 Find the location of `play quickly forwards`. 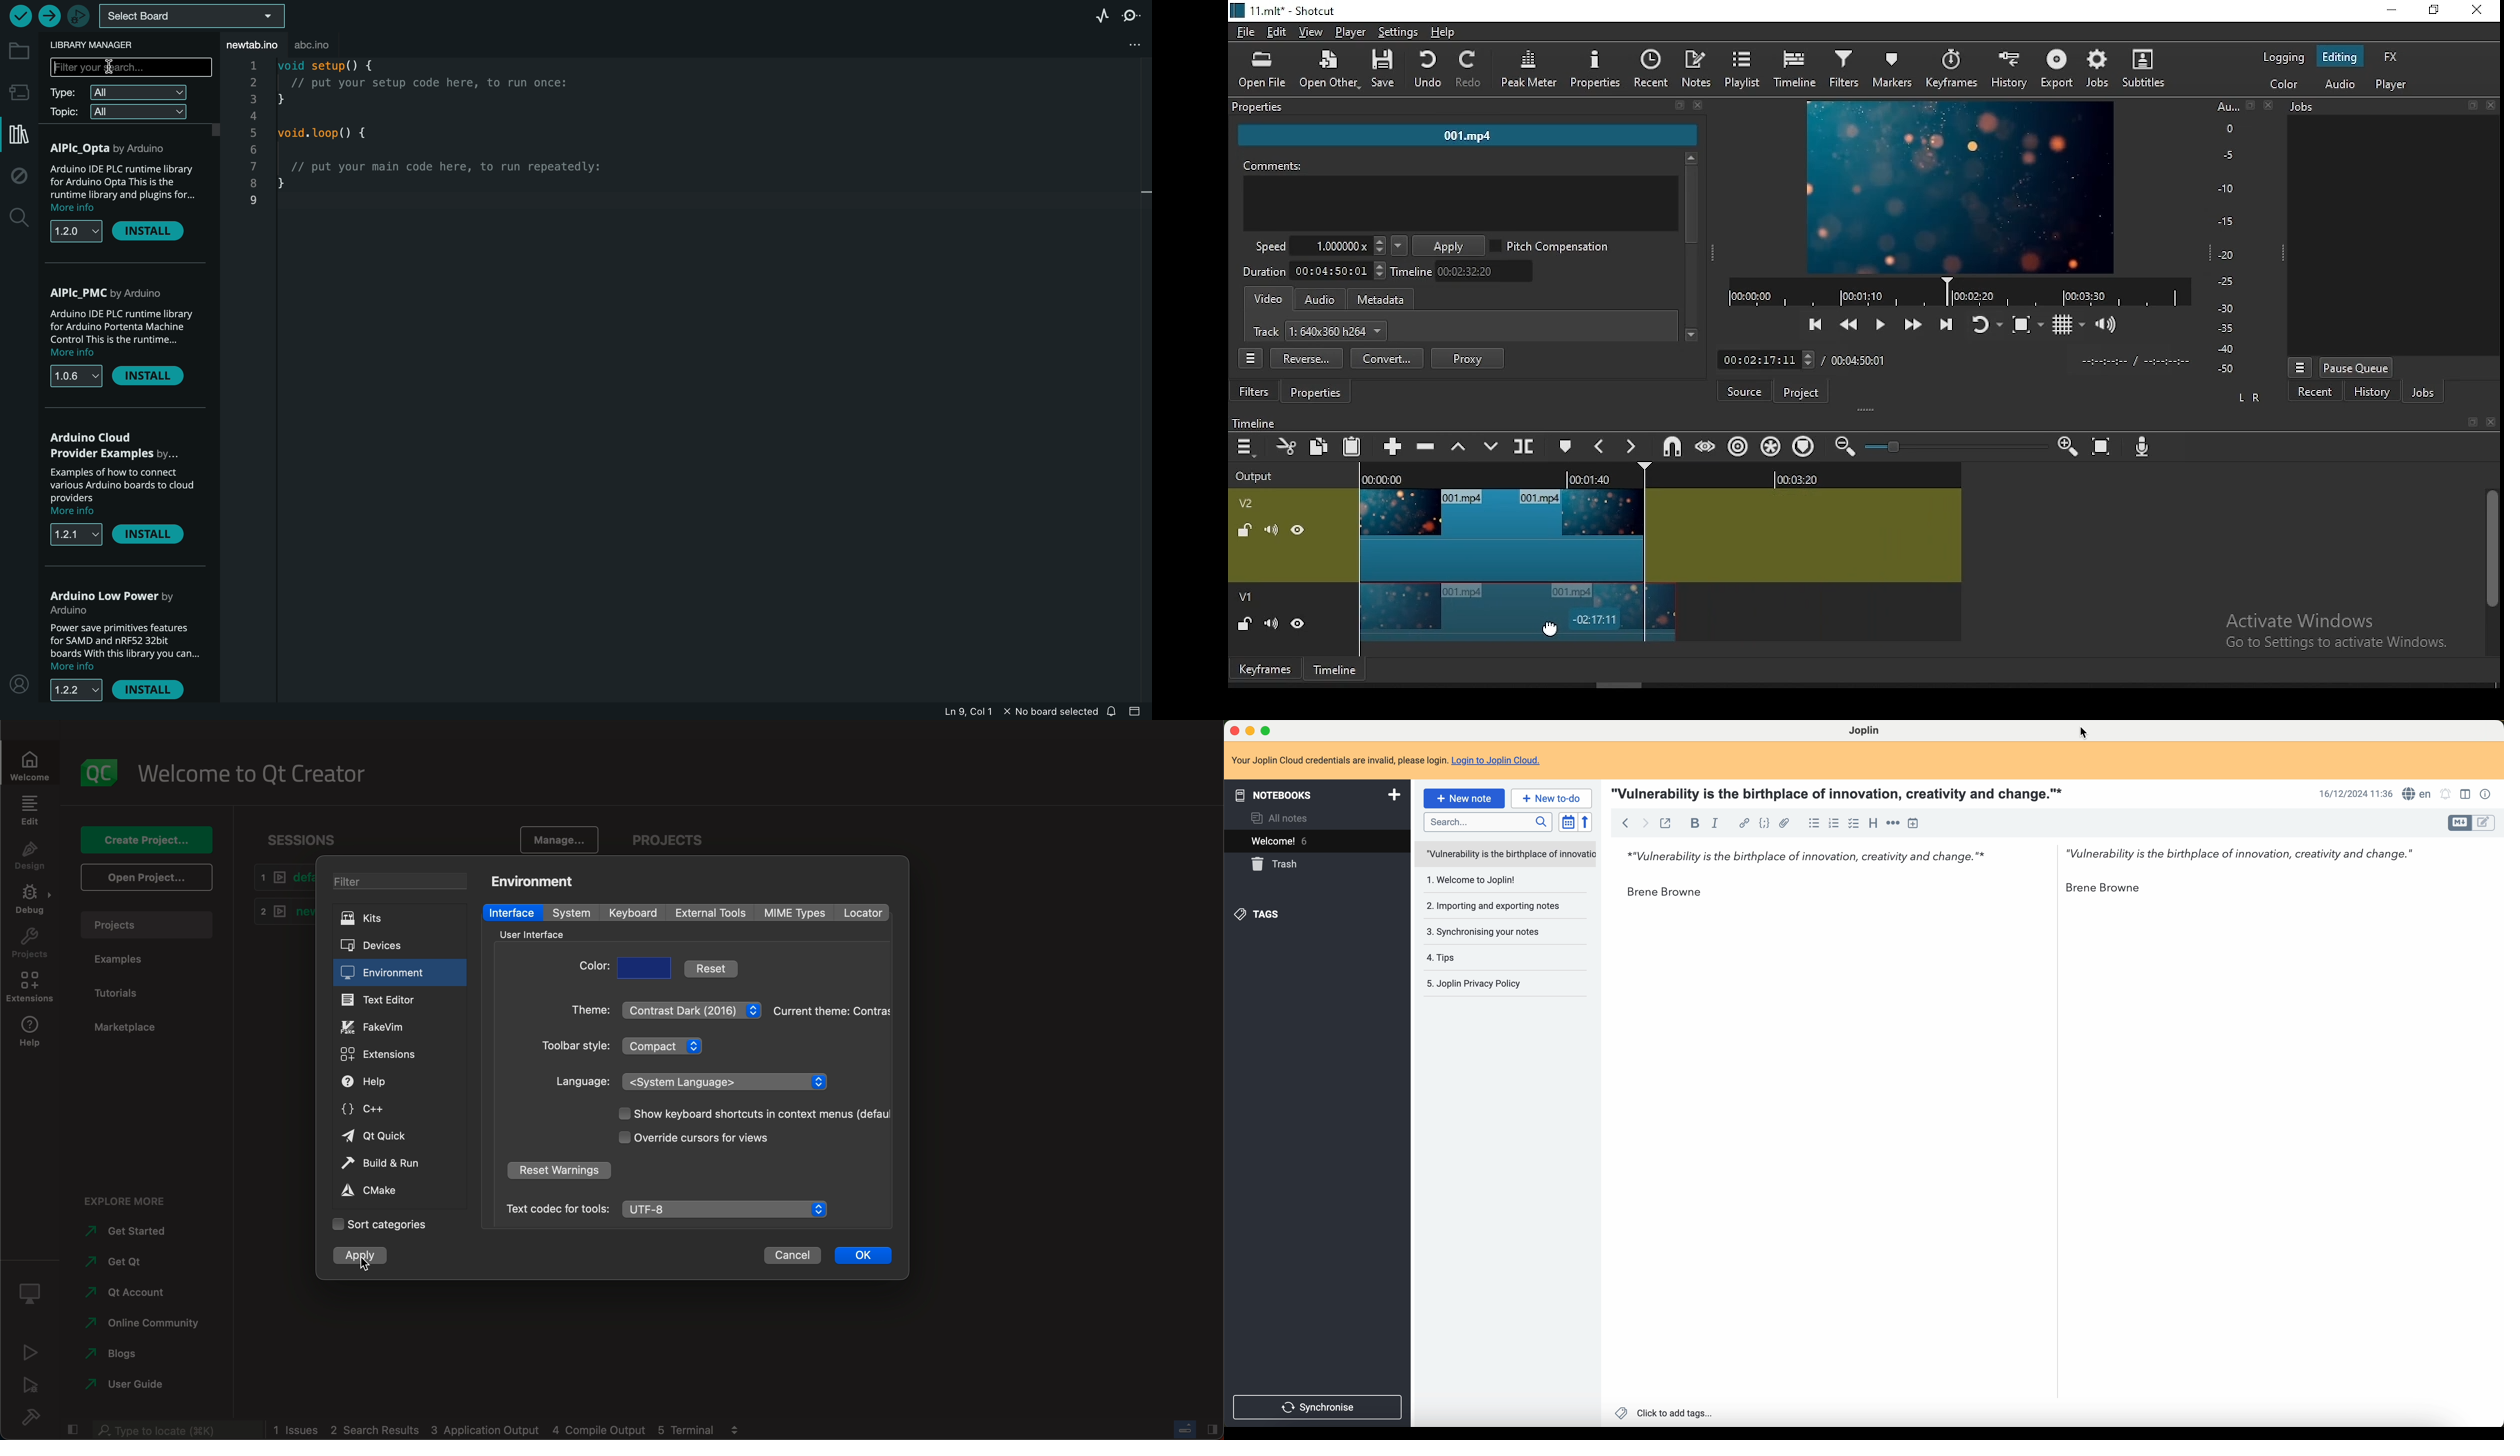

play quickly forwards is located at coordinates (1915, 325).